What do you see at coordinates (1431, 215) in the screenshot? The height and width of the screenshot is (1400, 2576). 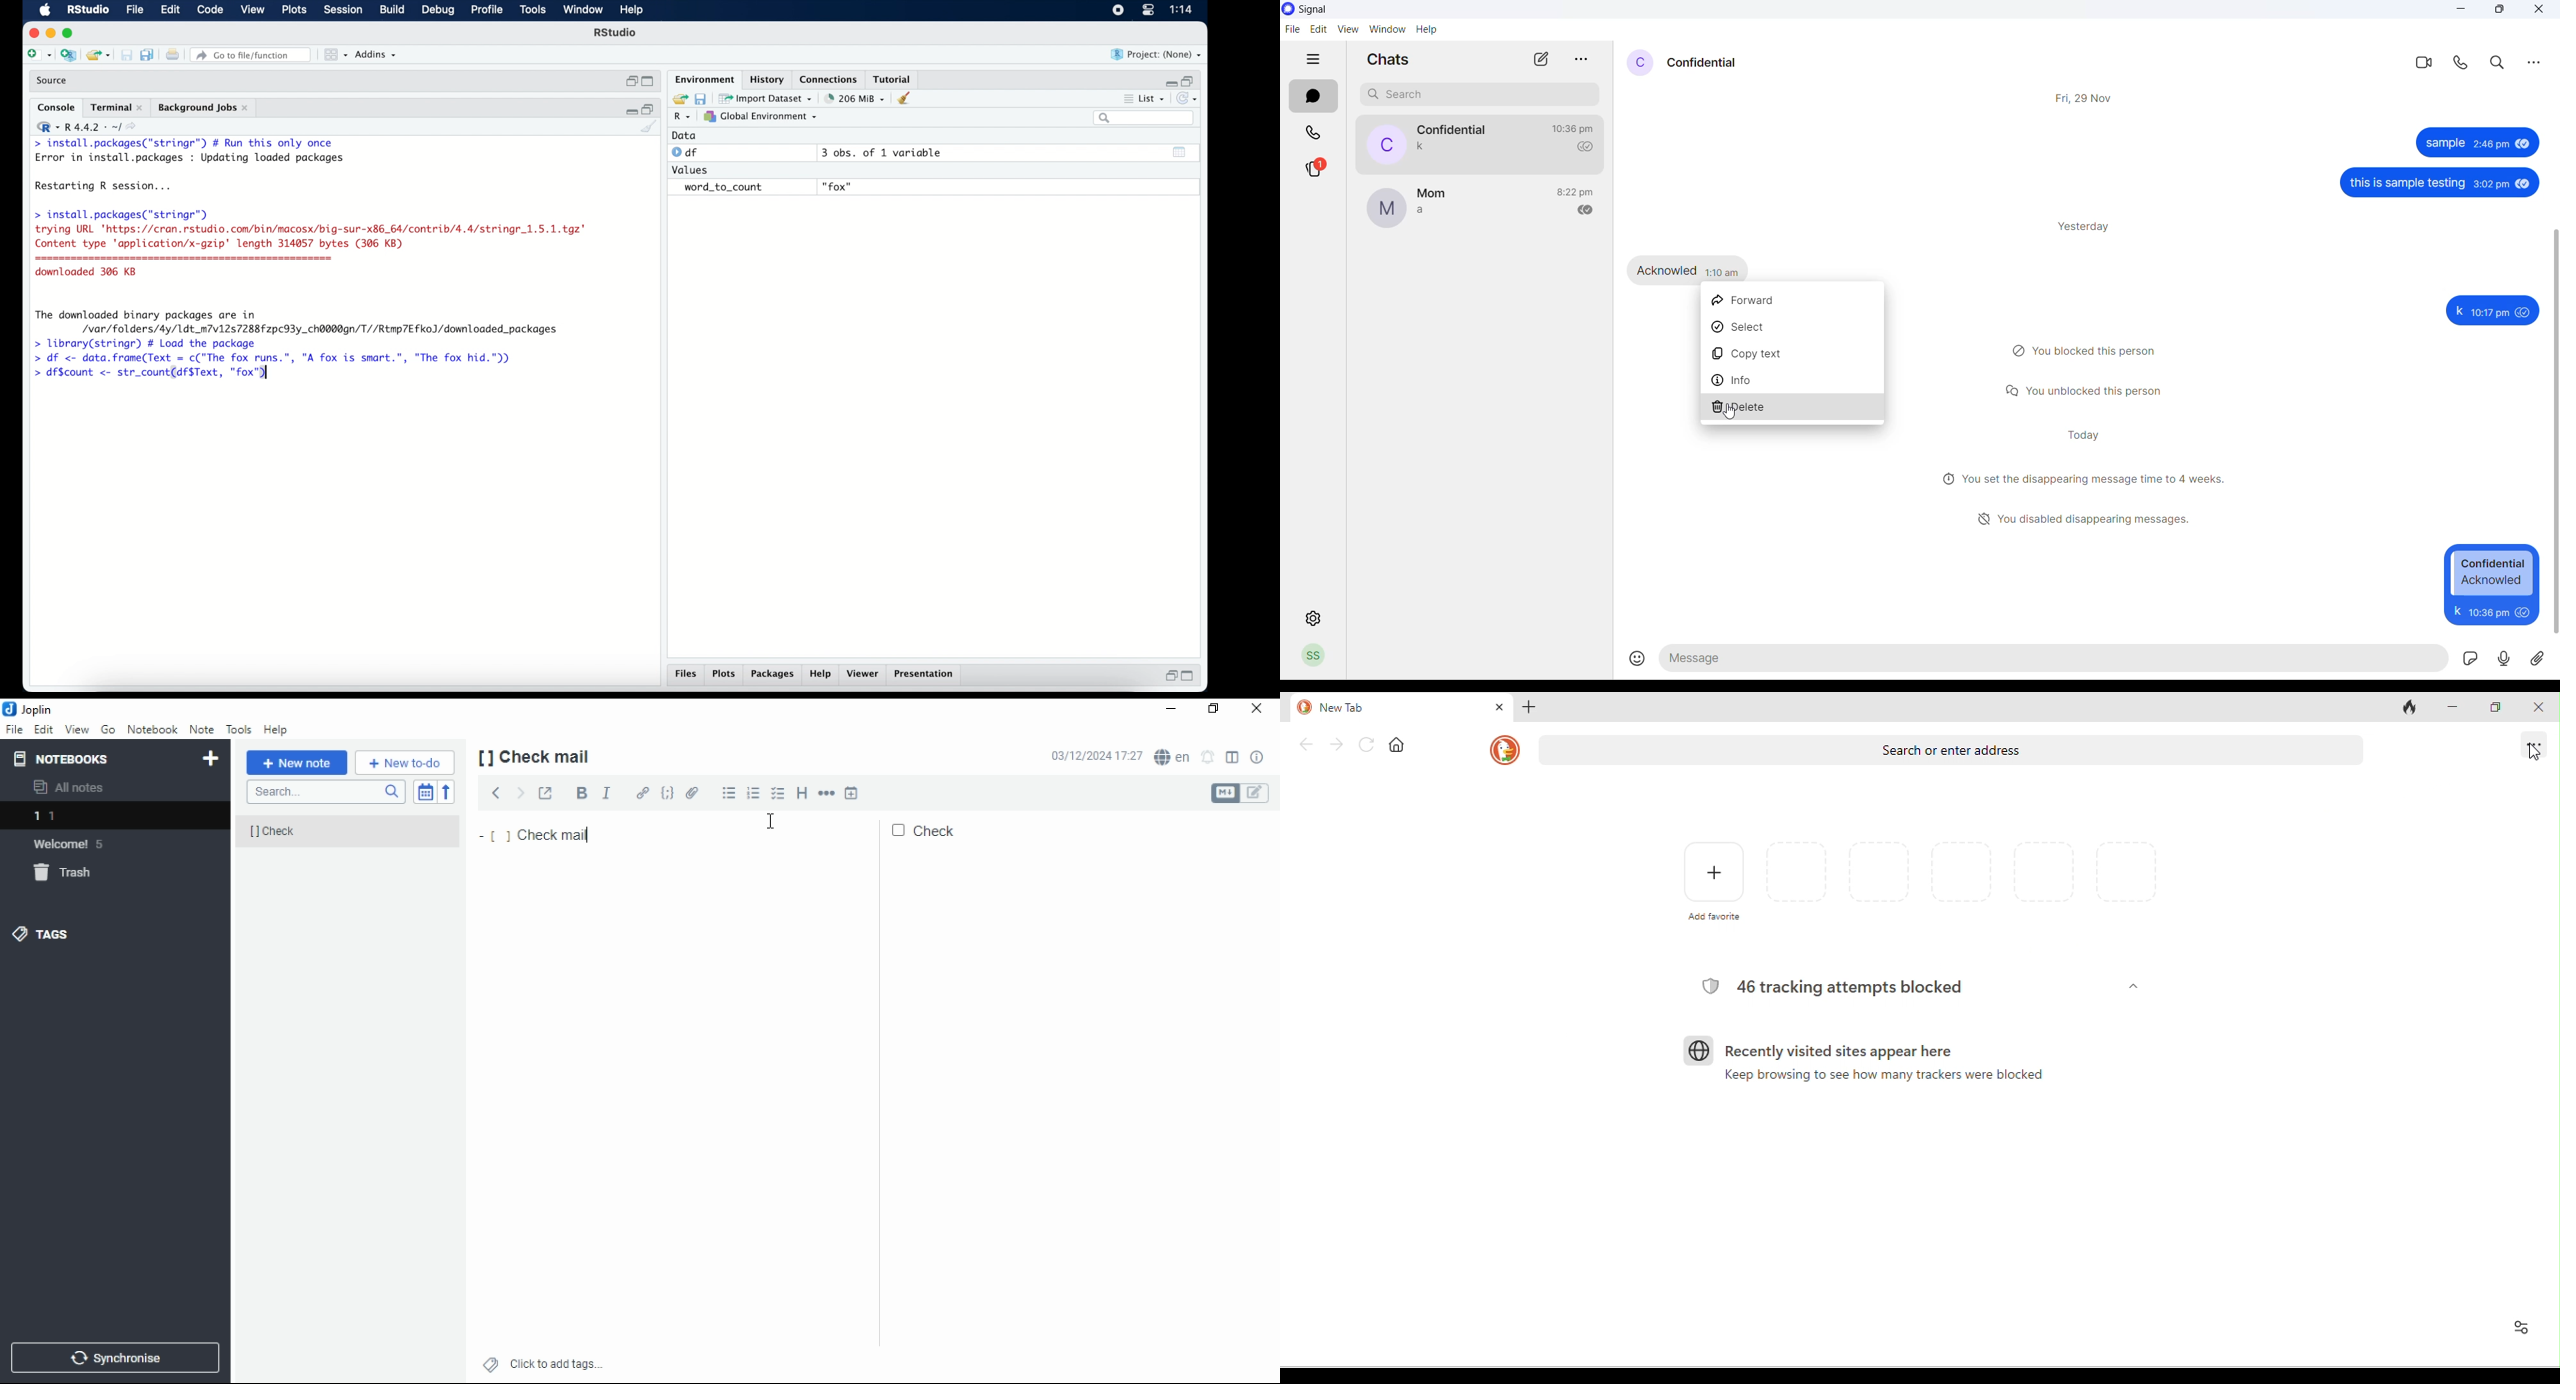 I see `last message` at bounding box center [1431, 215].